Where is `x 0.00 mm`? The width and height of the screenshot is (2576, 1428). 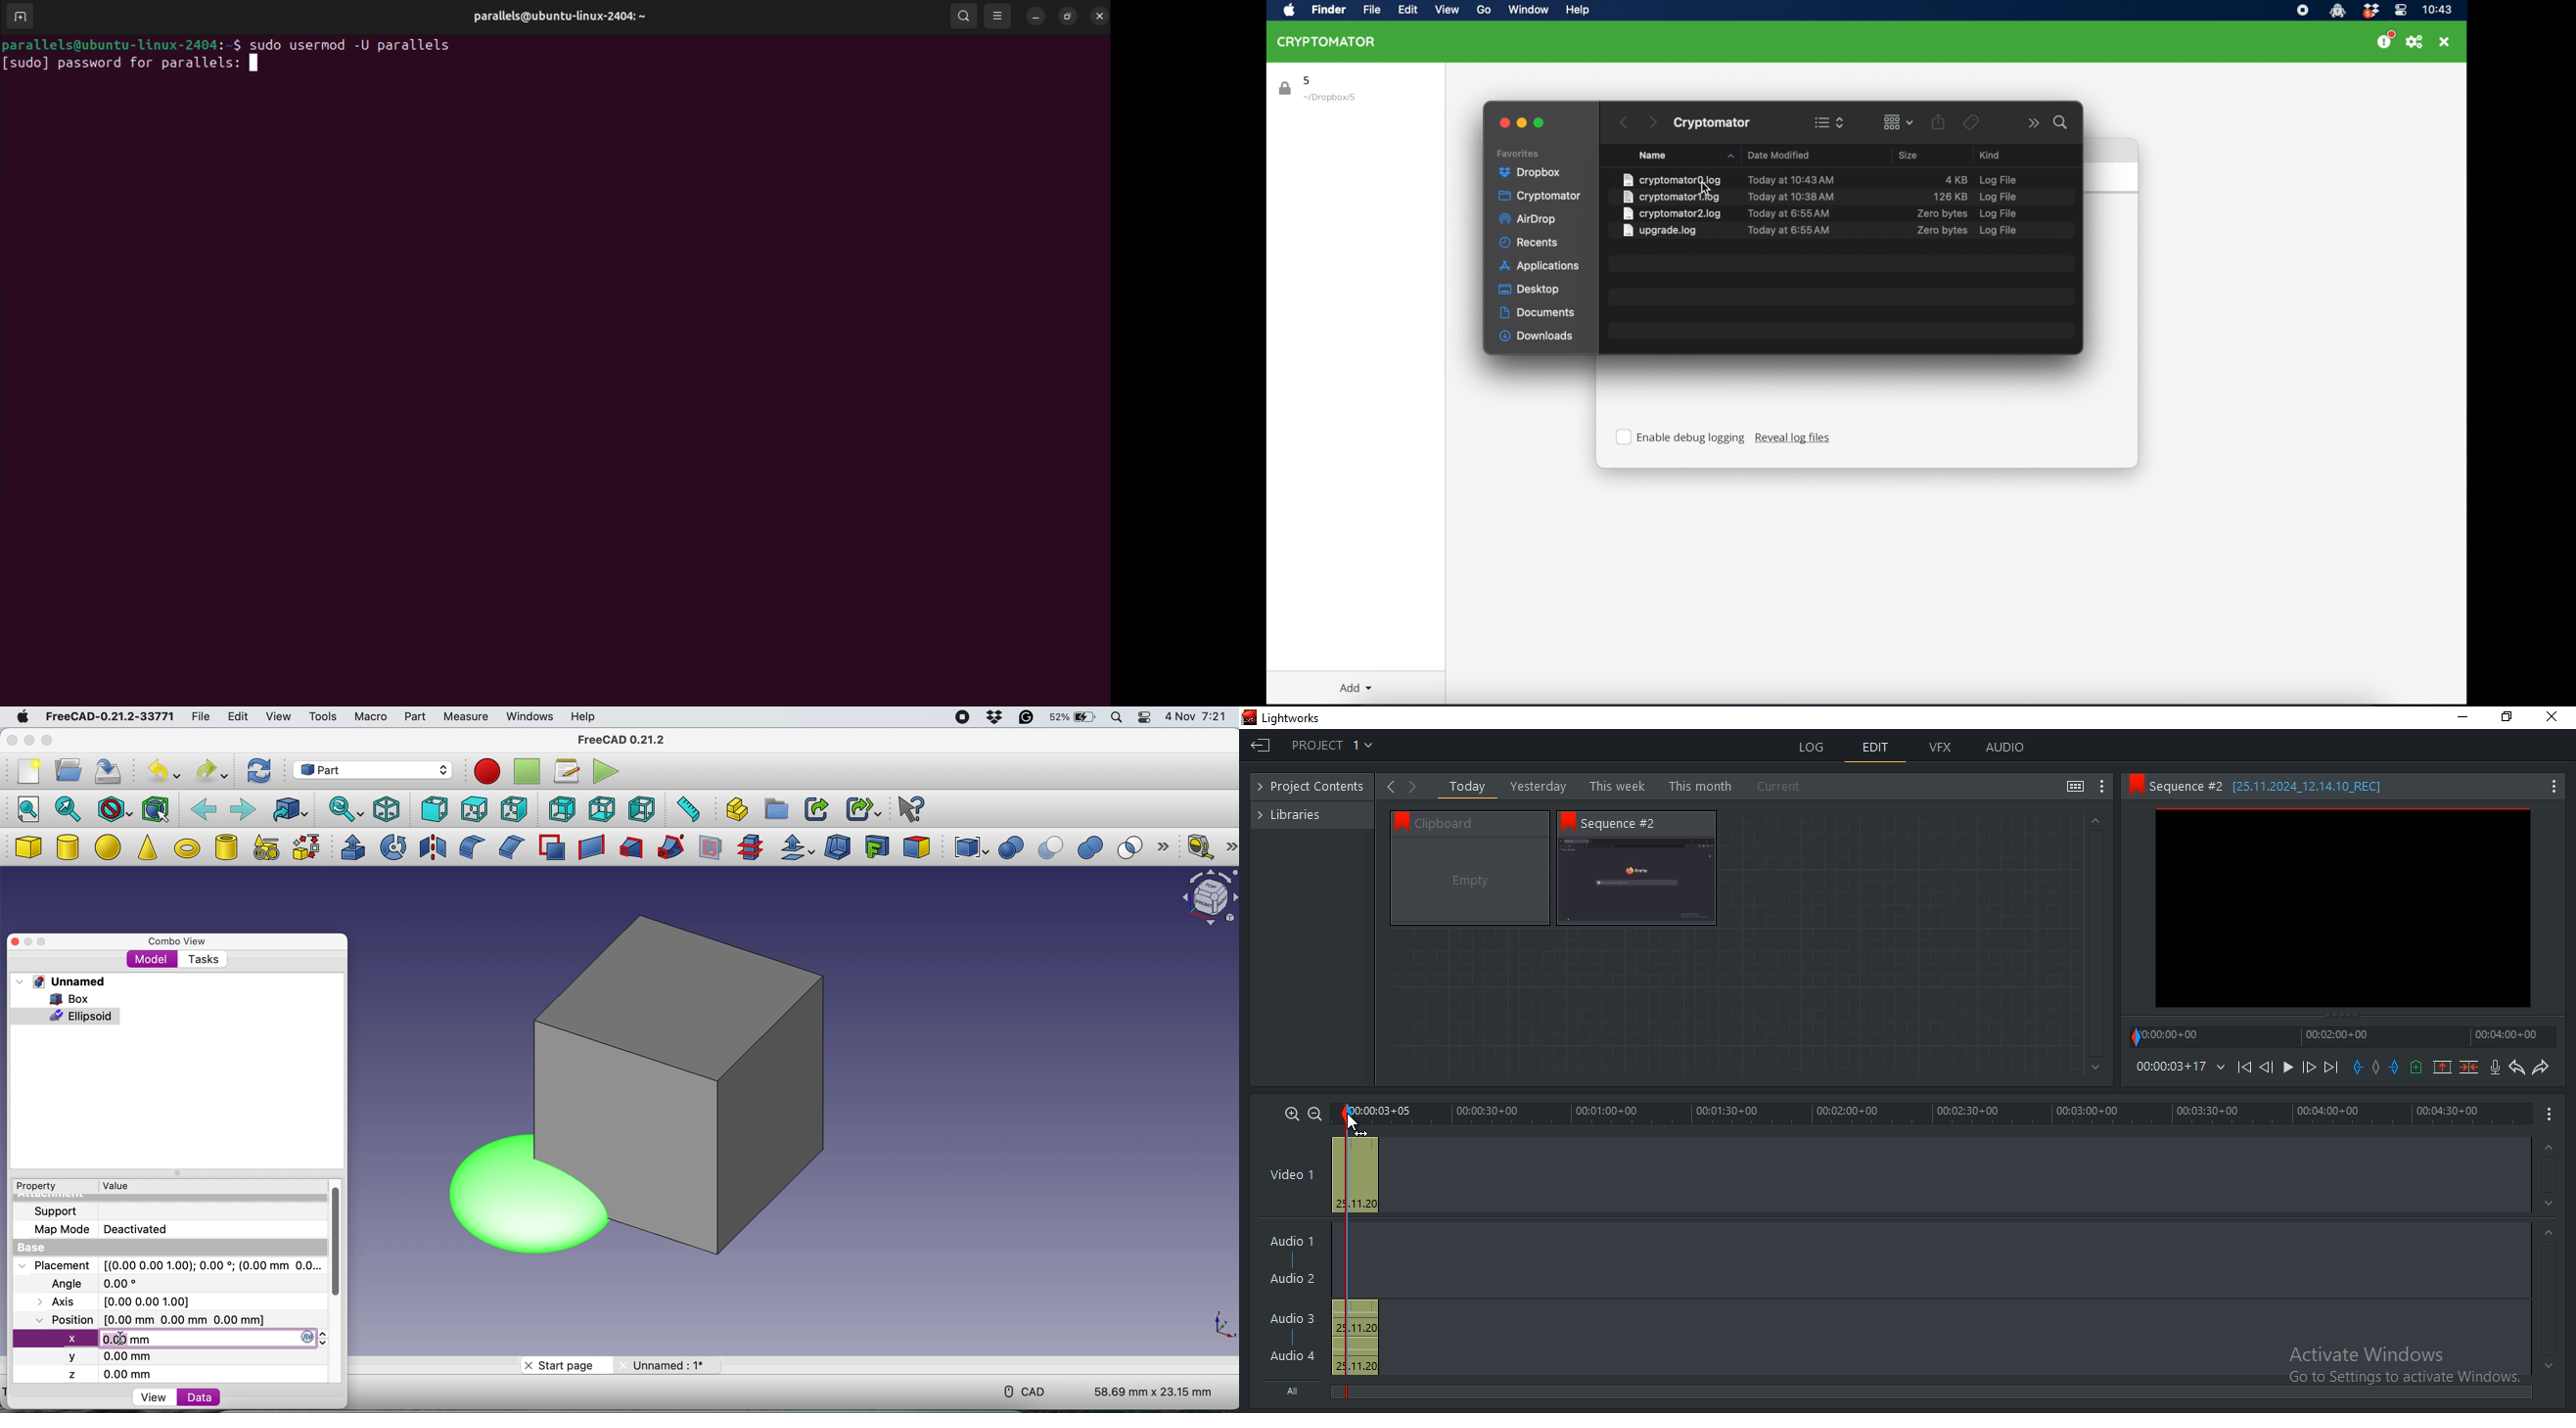 x 0.00 mm is located at coordinates (174, 1339).